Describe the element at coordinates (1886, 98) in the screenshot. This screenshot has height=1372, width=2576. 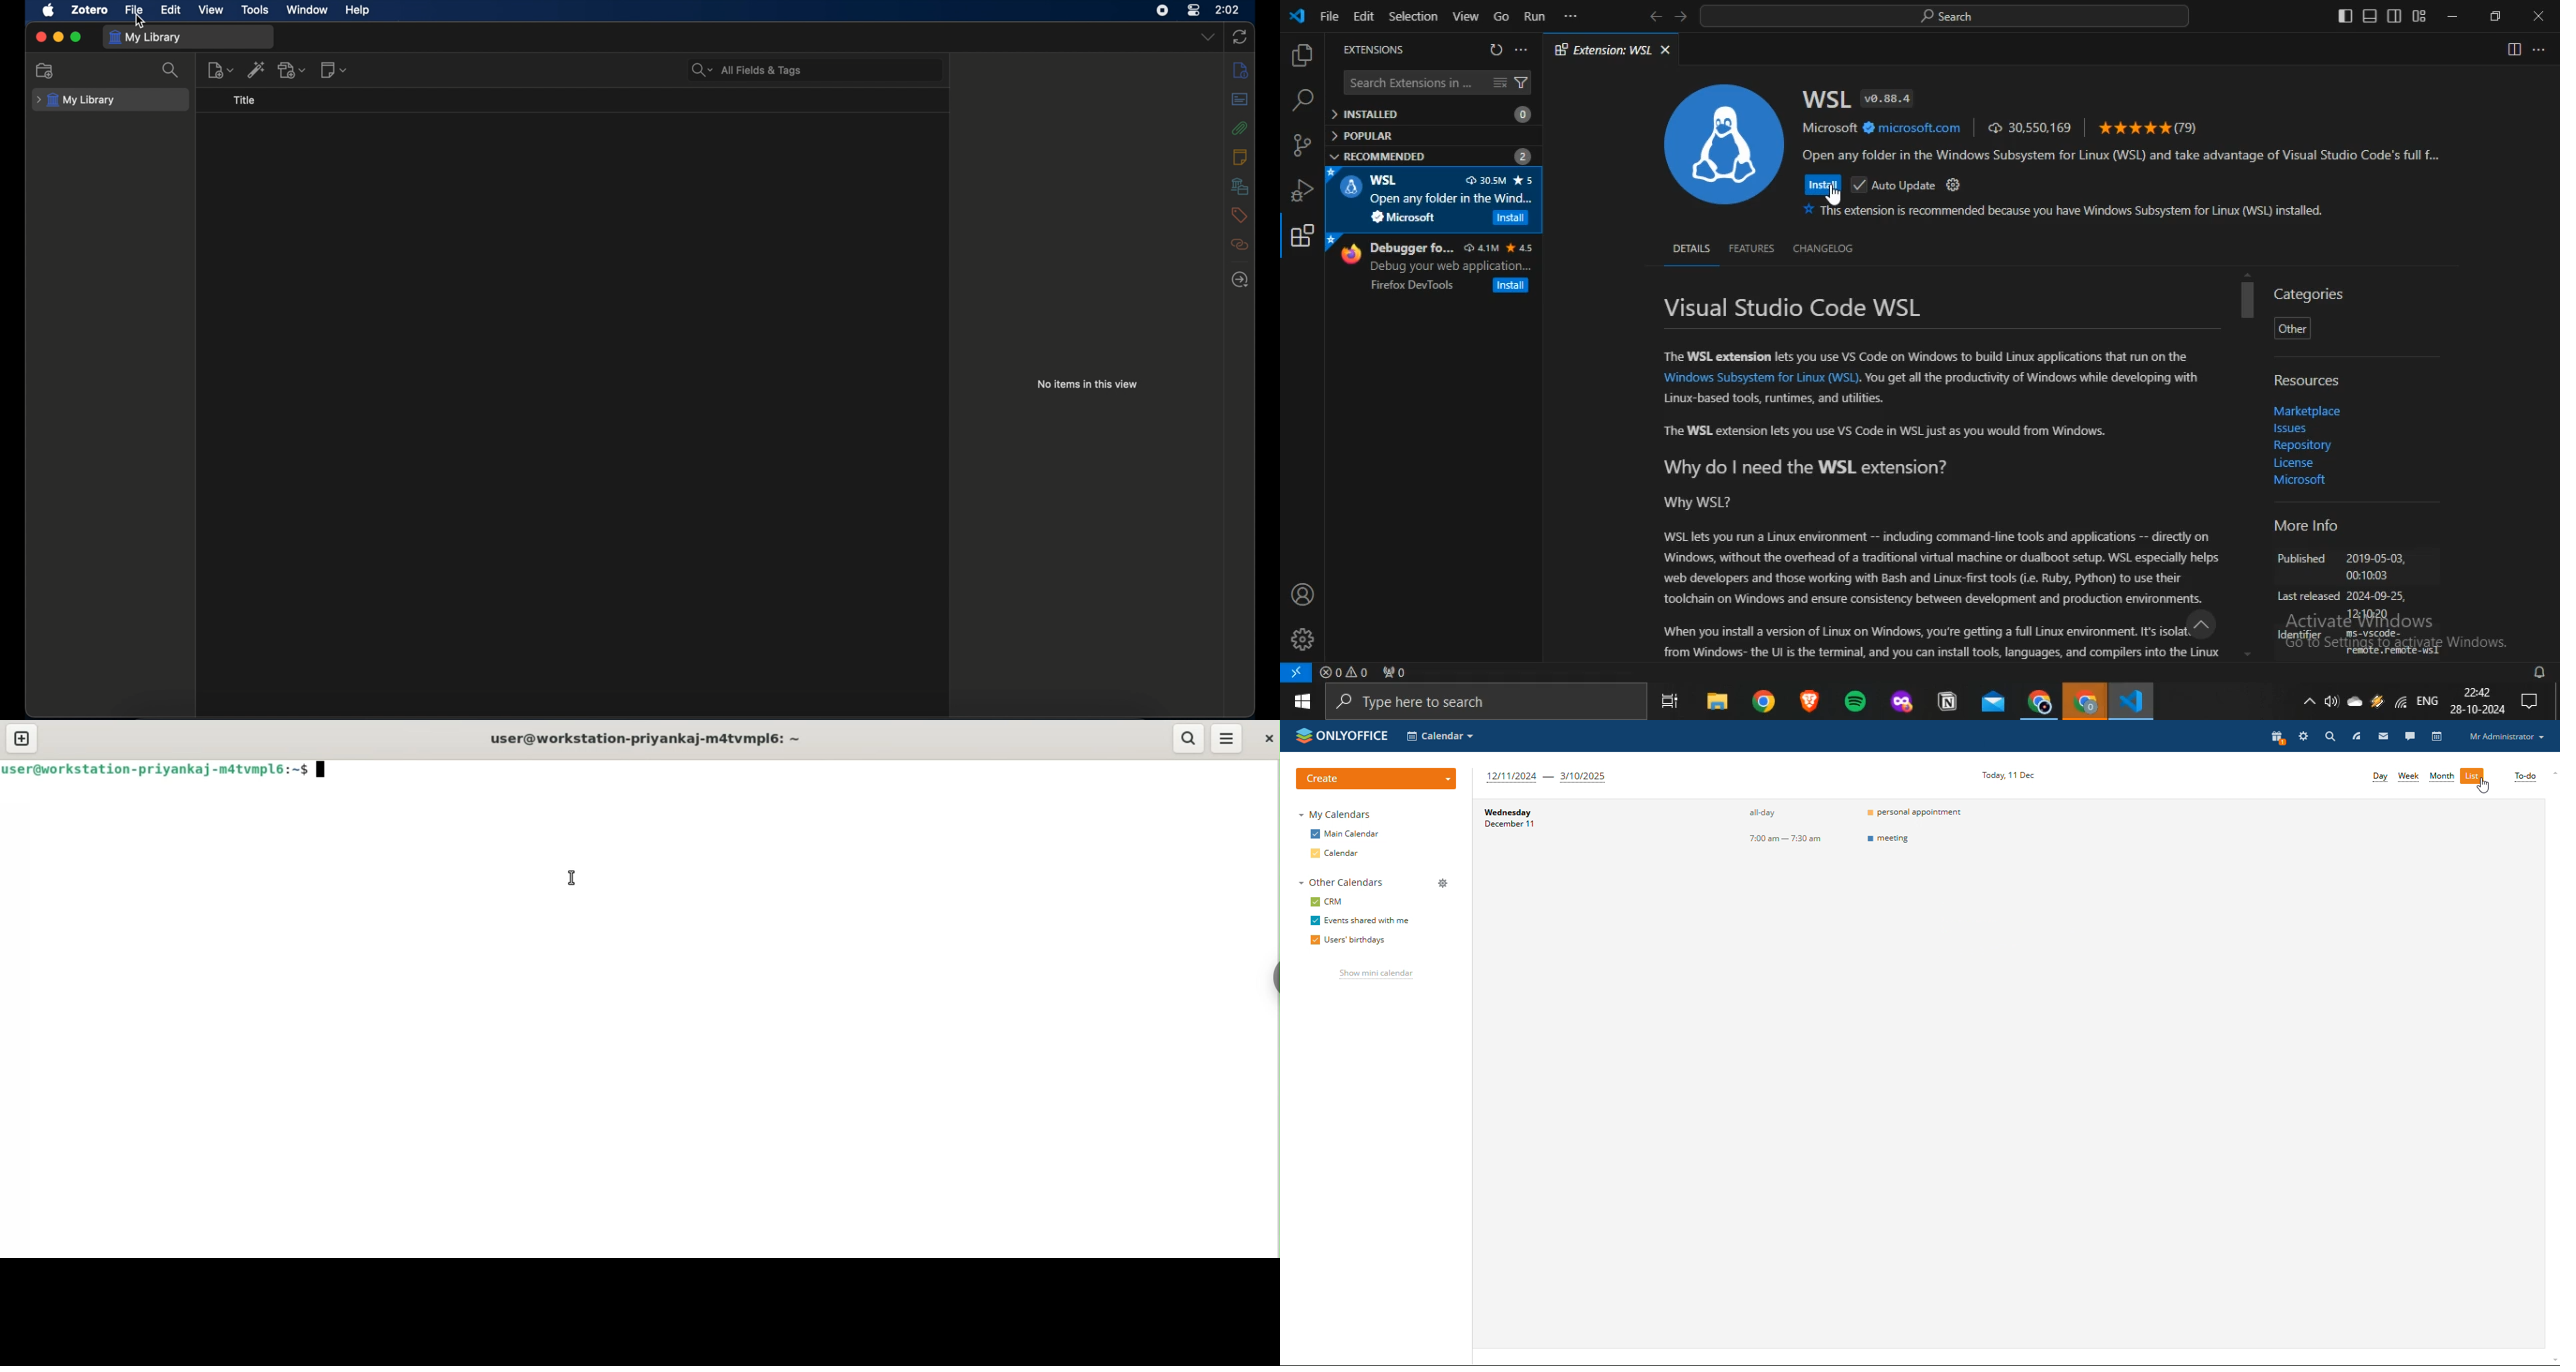
I see `v0.88.4` at that location.